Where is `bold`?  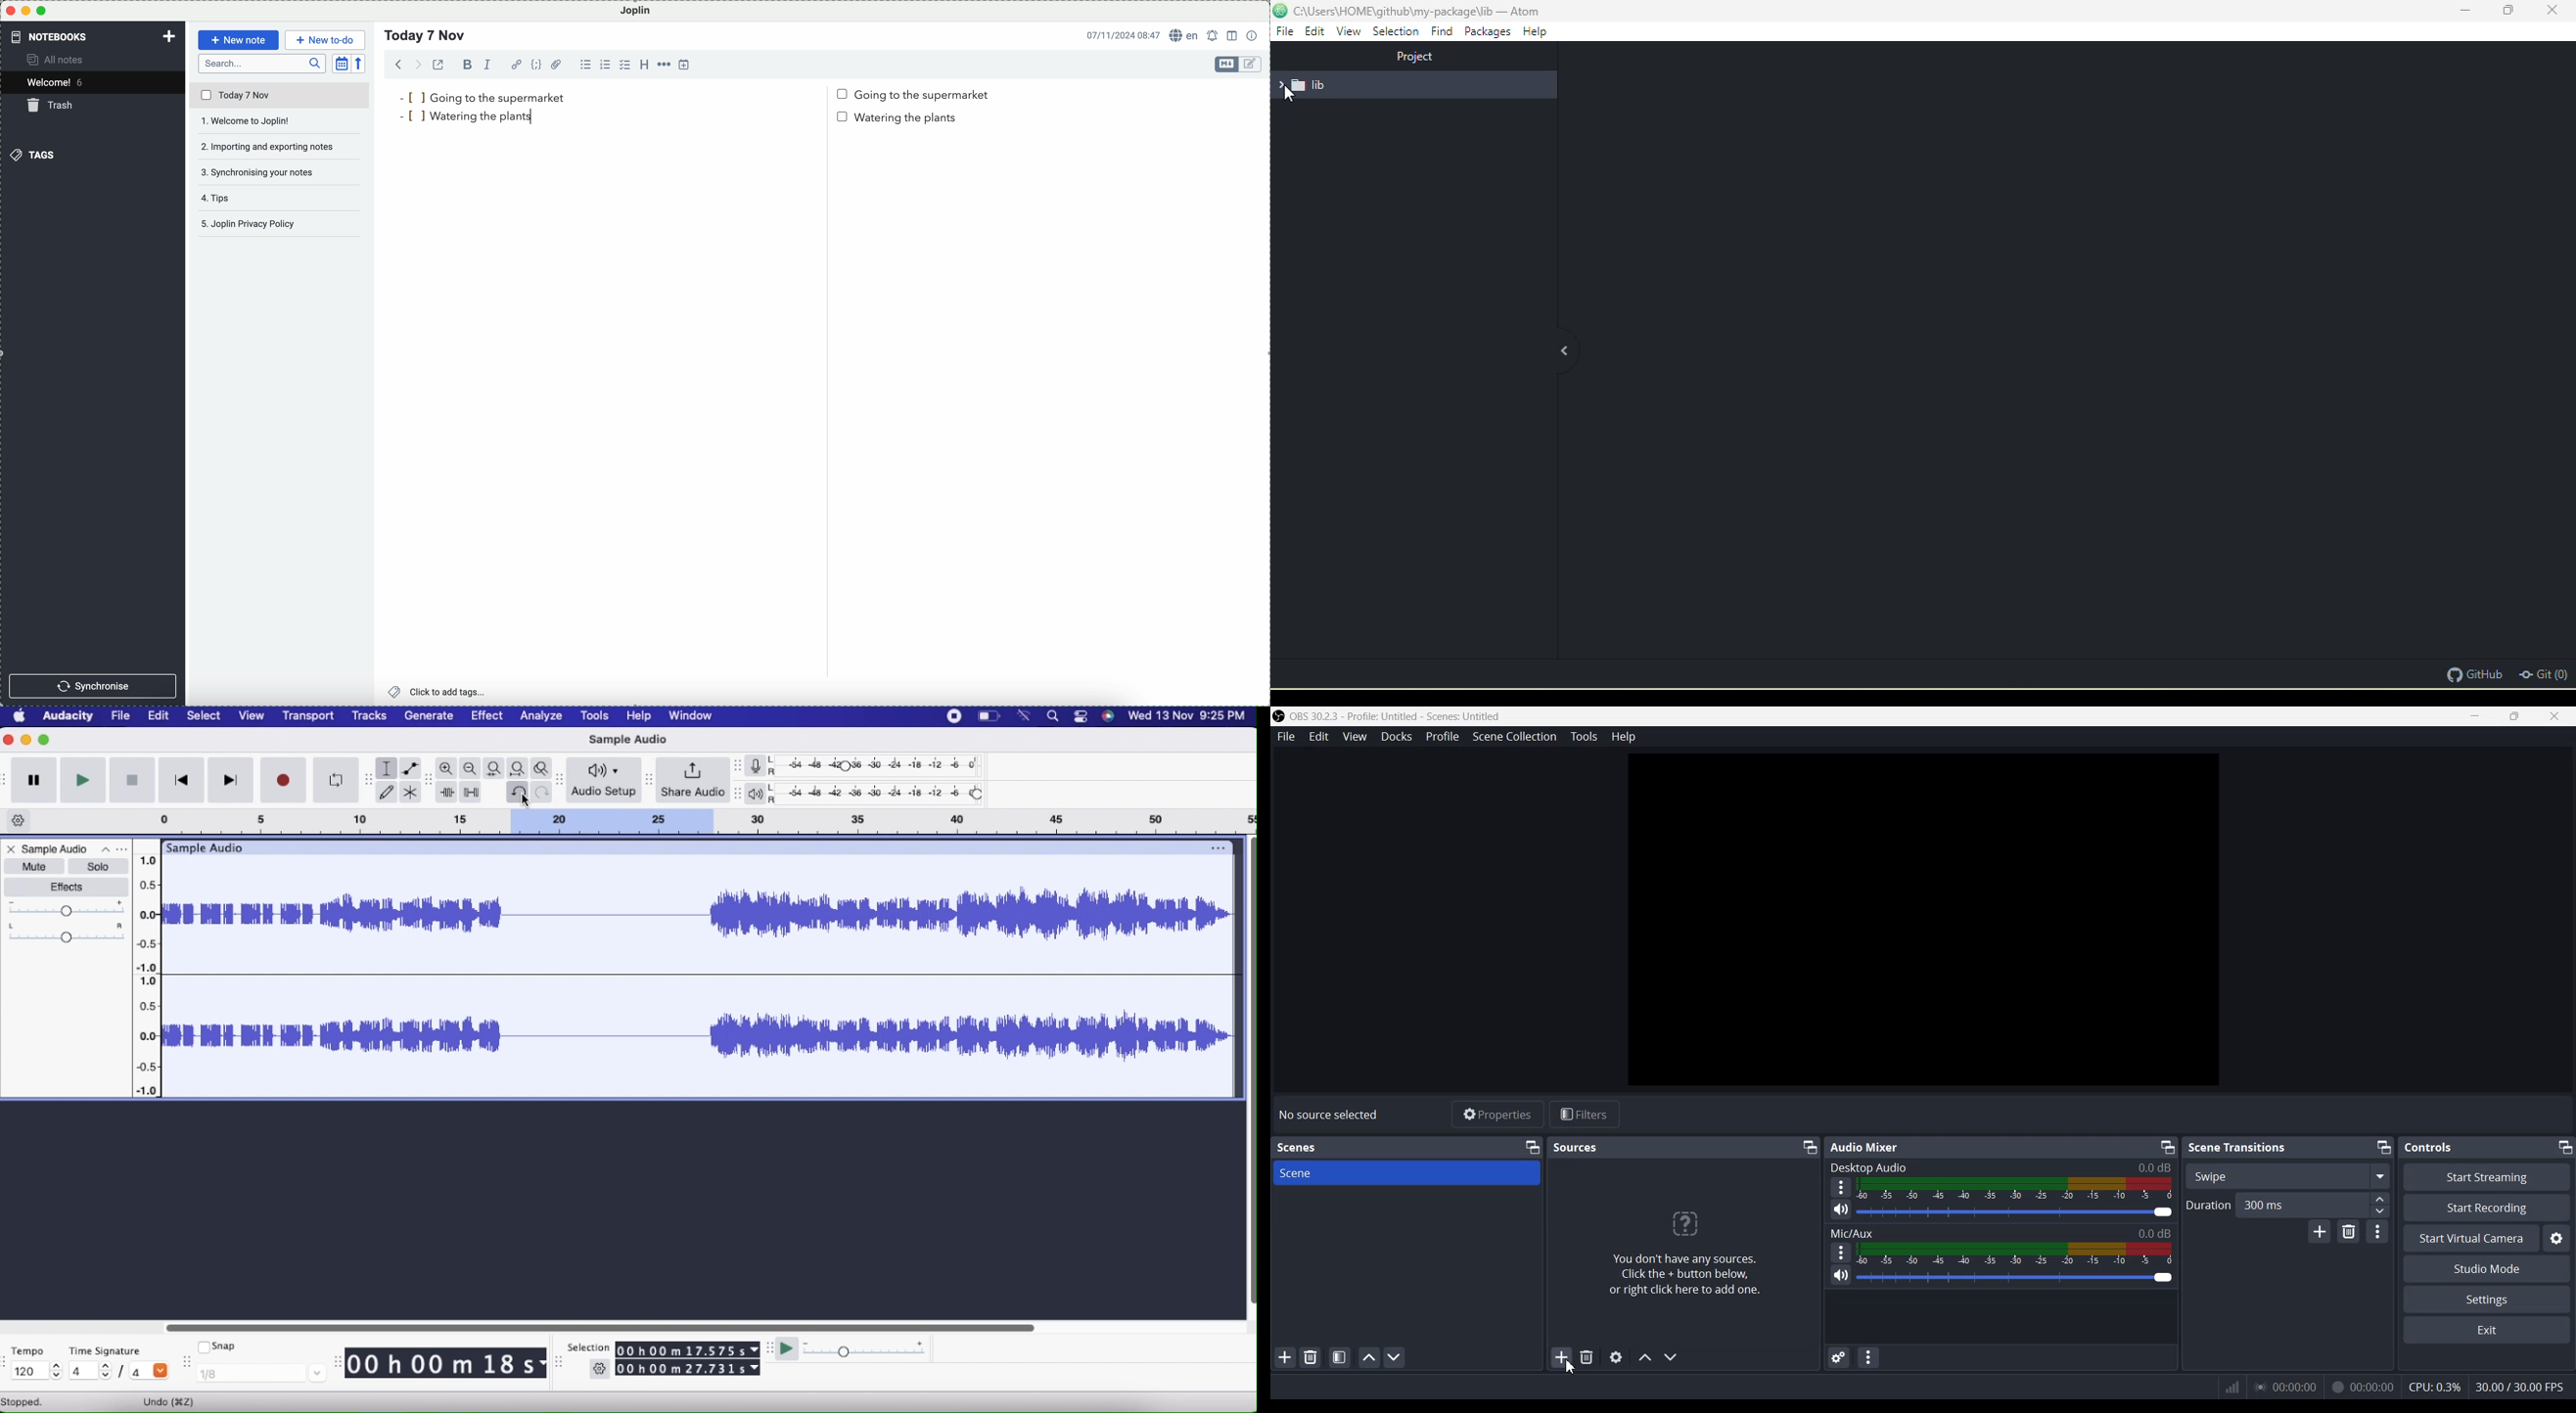 bold is located at coordinates (466, 64).